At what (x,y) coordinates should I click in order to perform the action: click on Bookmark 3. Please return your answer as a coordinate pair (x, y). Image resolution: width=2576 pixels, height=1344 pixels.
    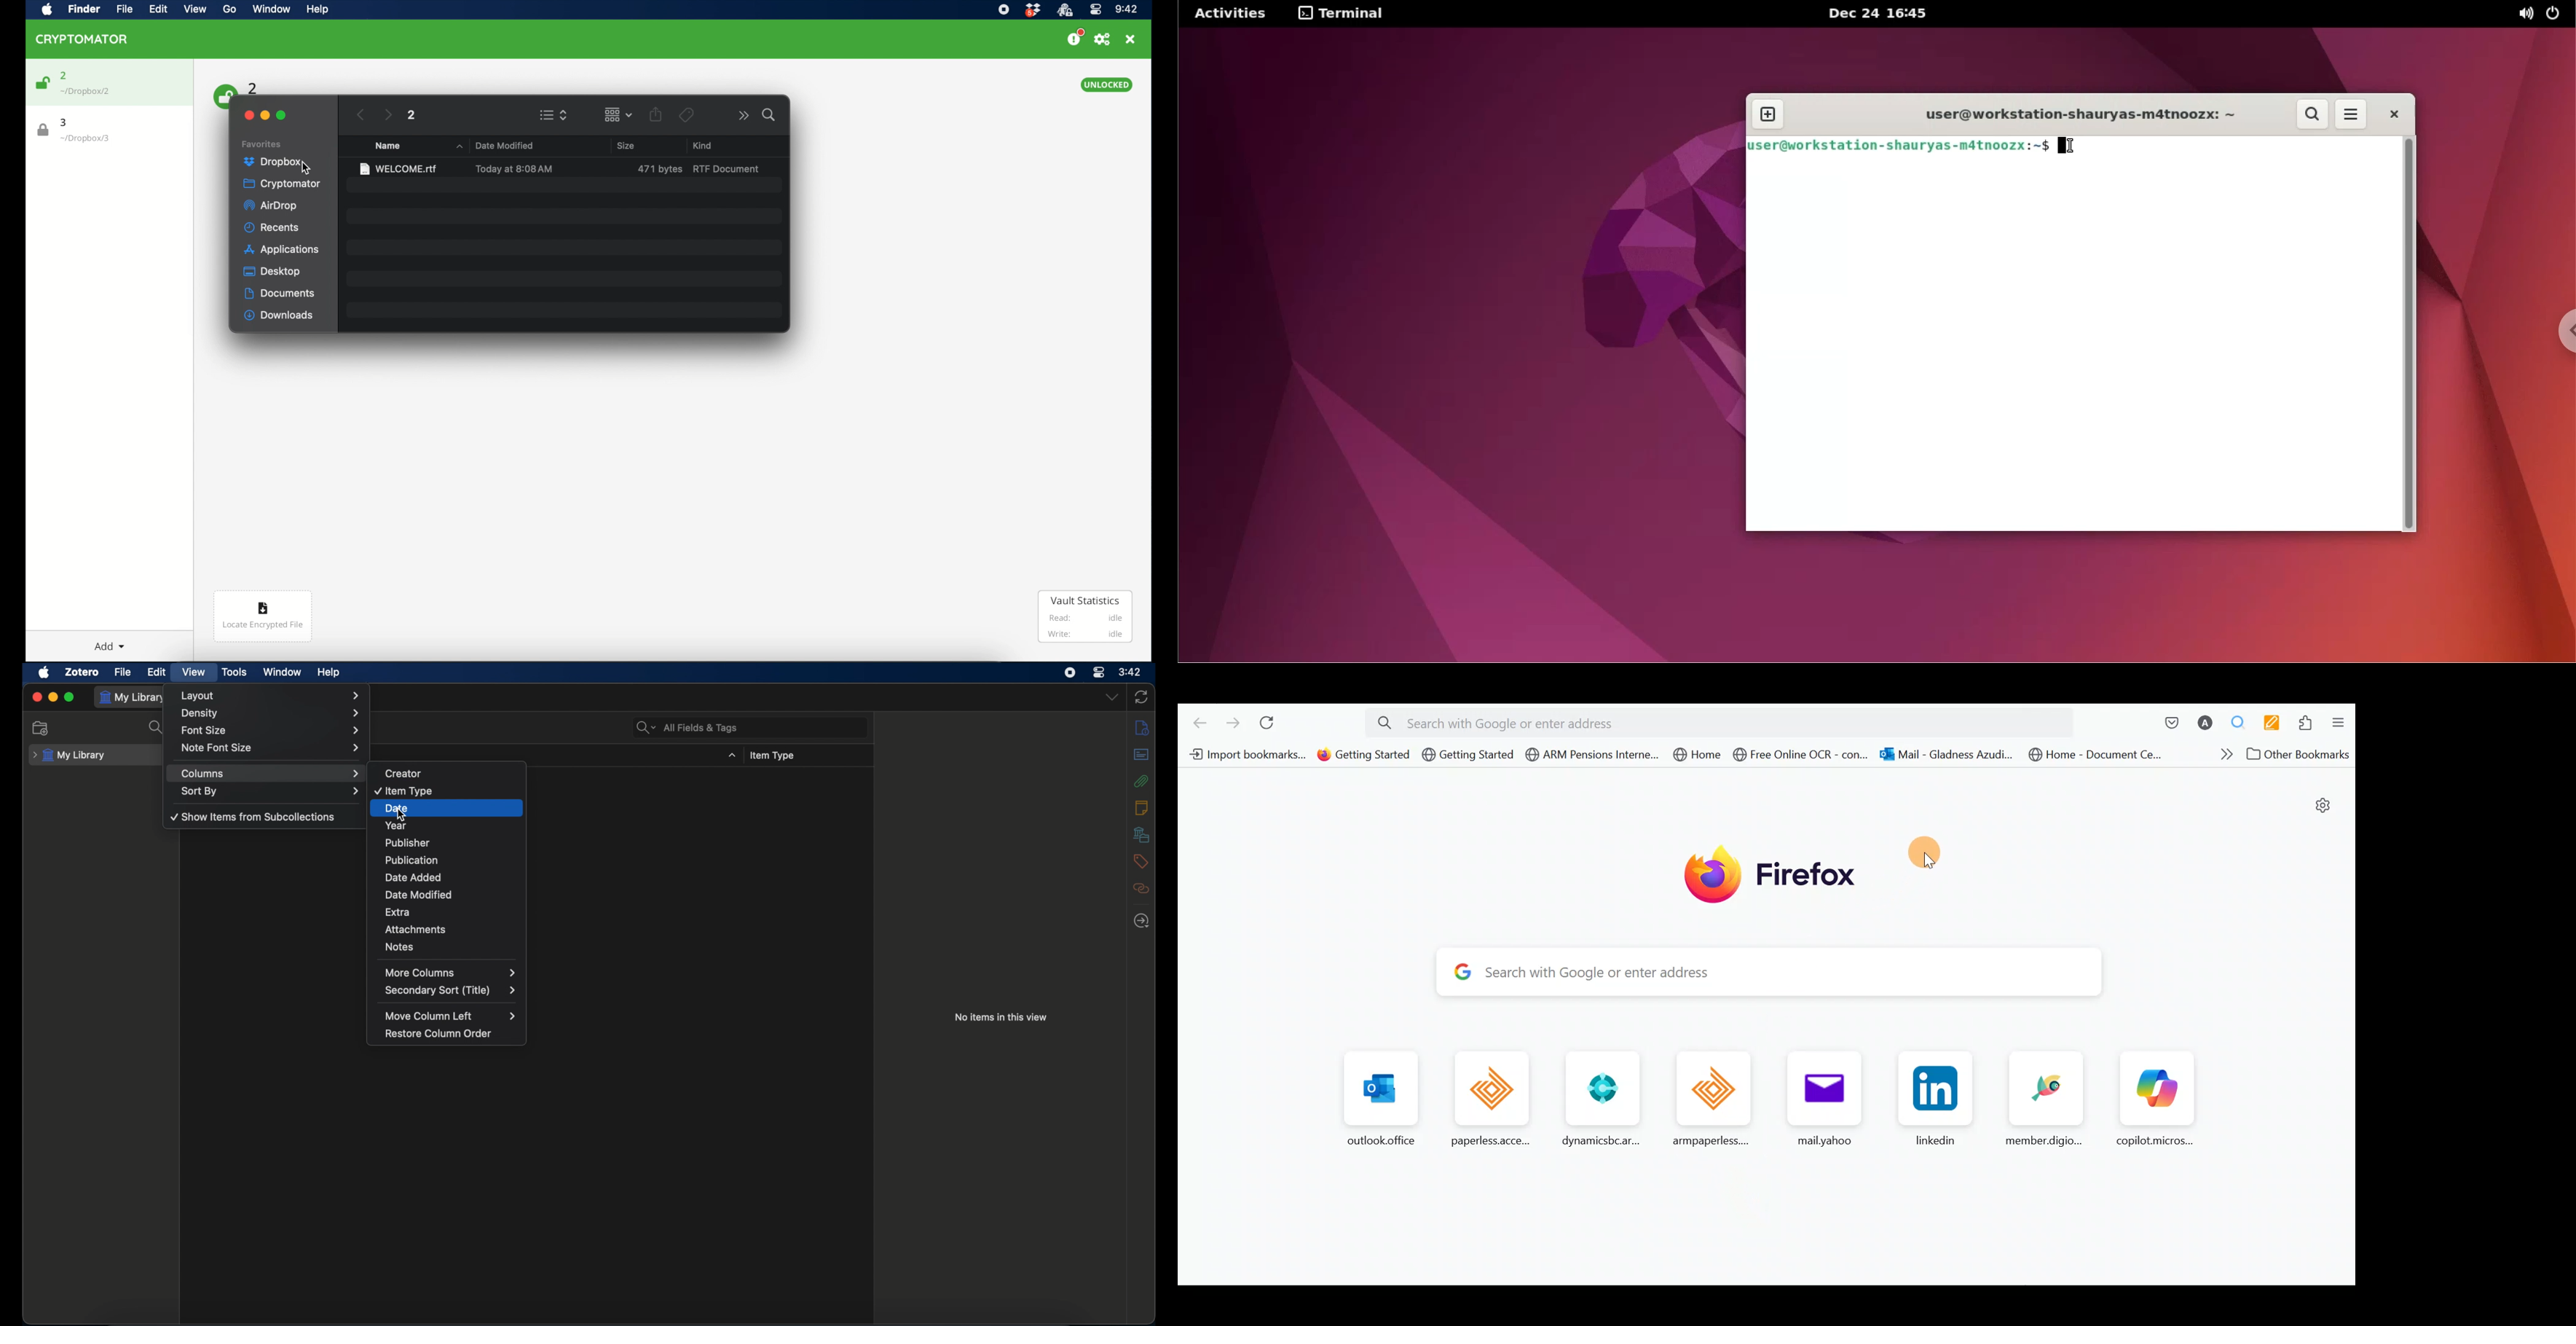
    Looking at the image, I should click on (1468, 754).